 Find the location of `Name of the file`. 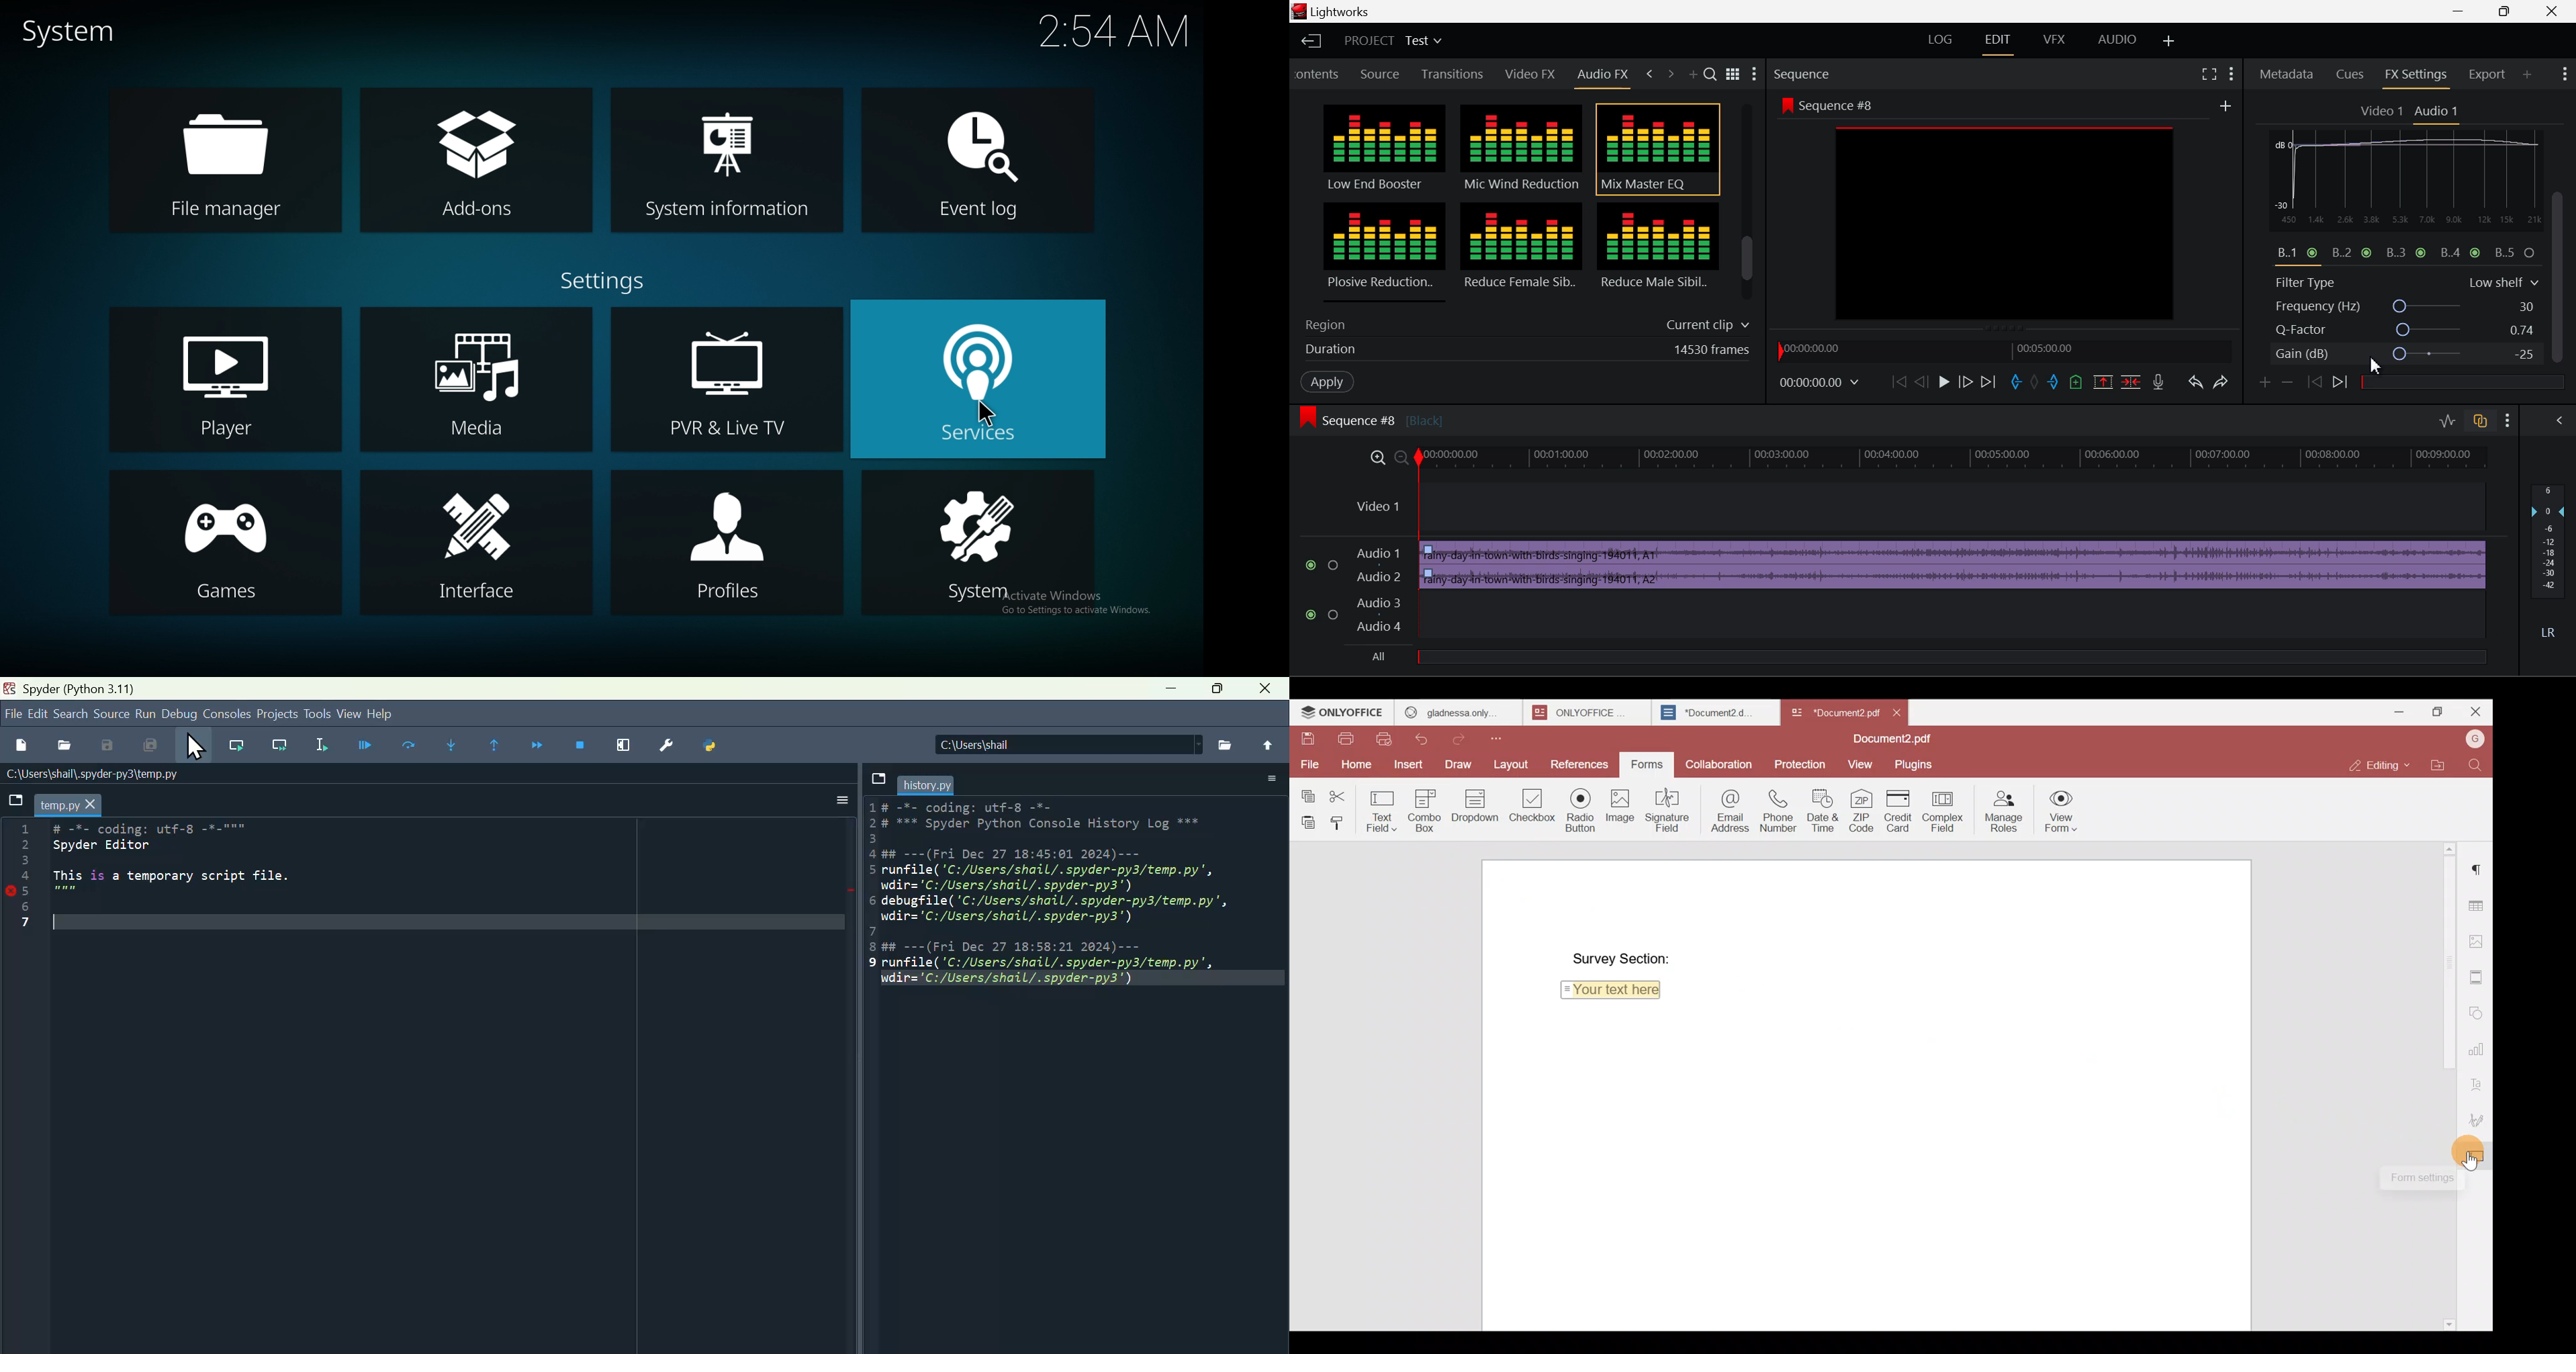

Name of the file is located at coordinates (169, 774).